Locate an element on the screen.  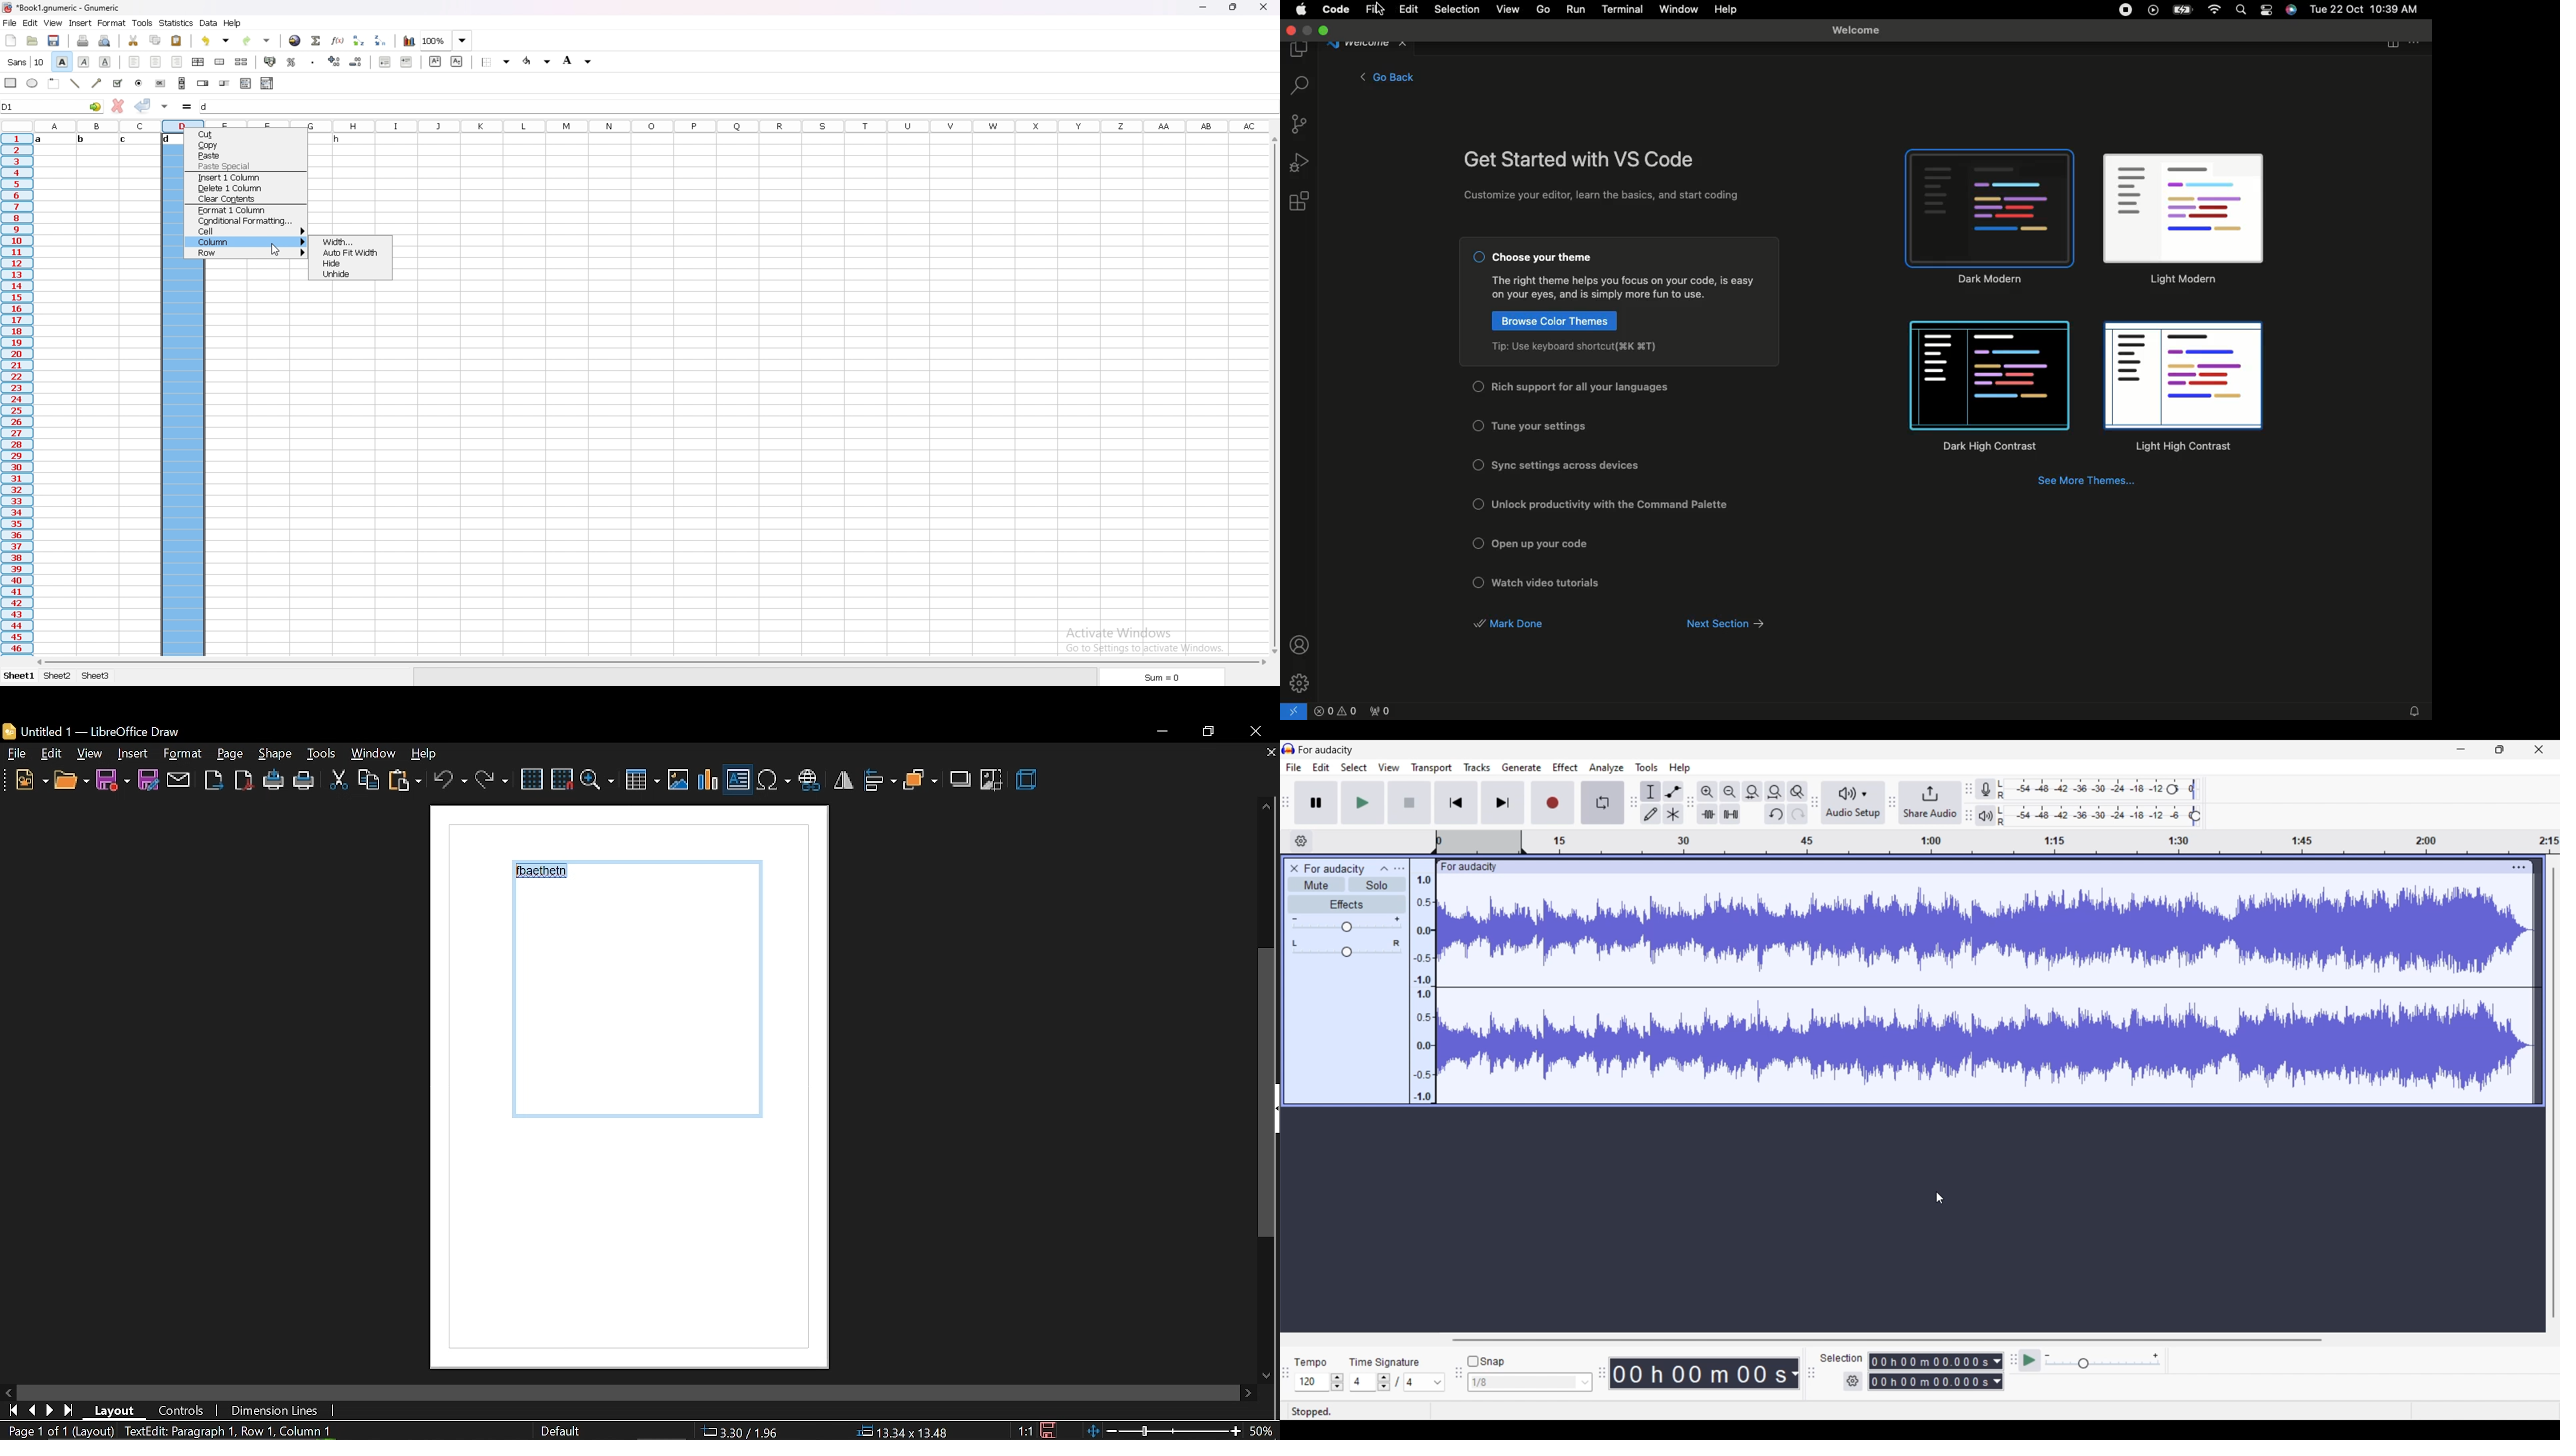
window is located at coordinates (375, 753).